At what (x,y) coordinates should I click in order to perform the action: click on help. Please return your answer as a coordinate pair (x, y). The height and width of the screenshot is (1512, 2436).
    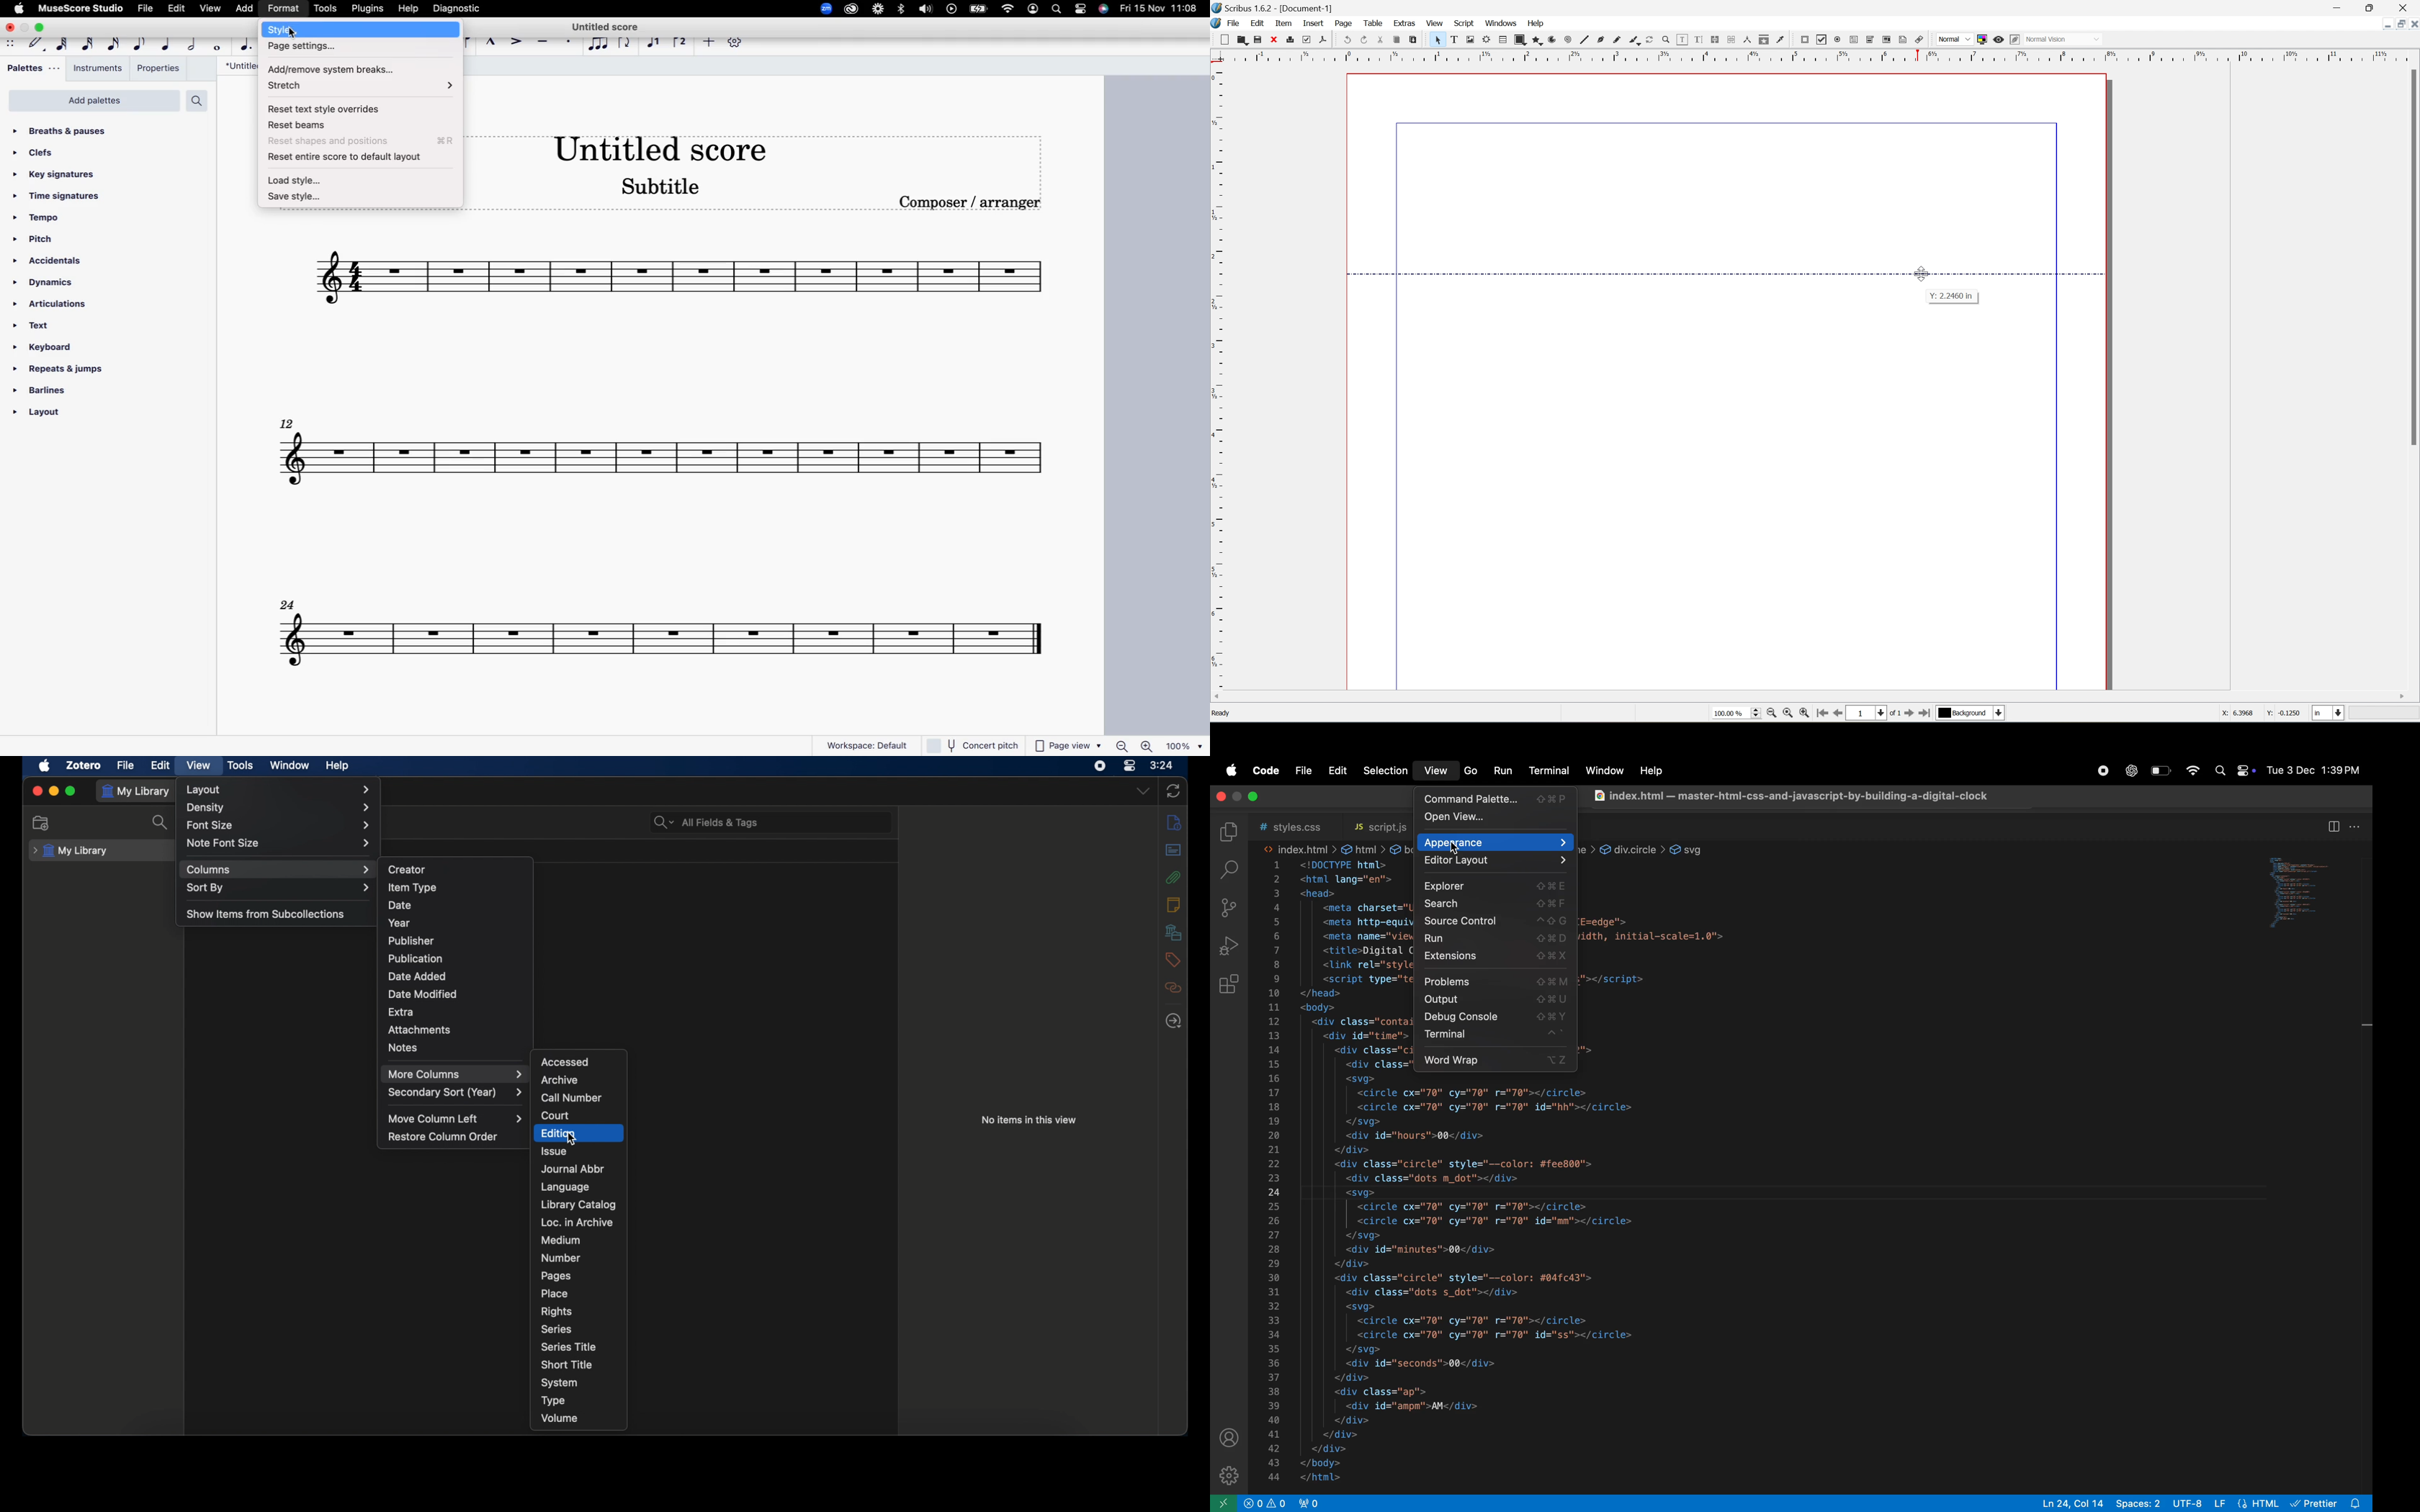
    Looking at the image, I should click on (337, 766).